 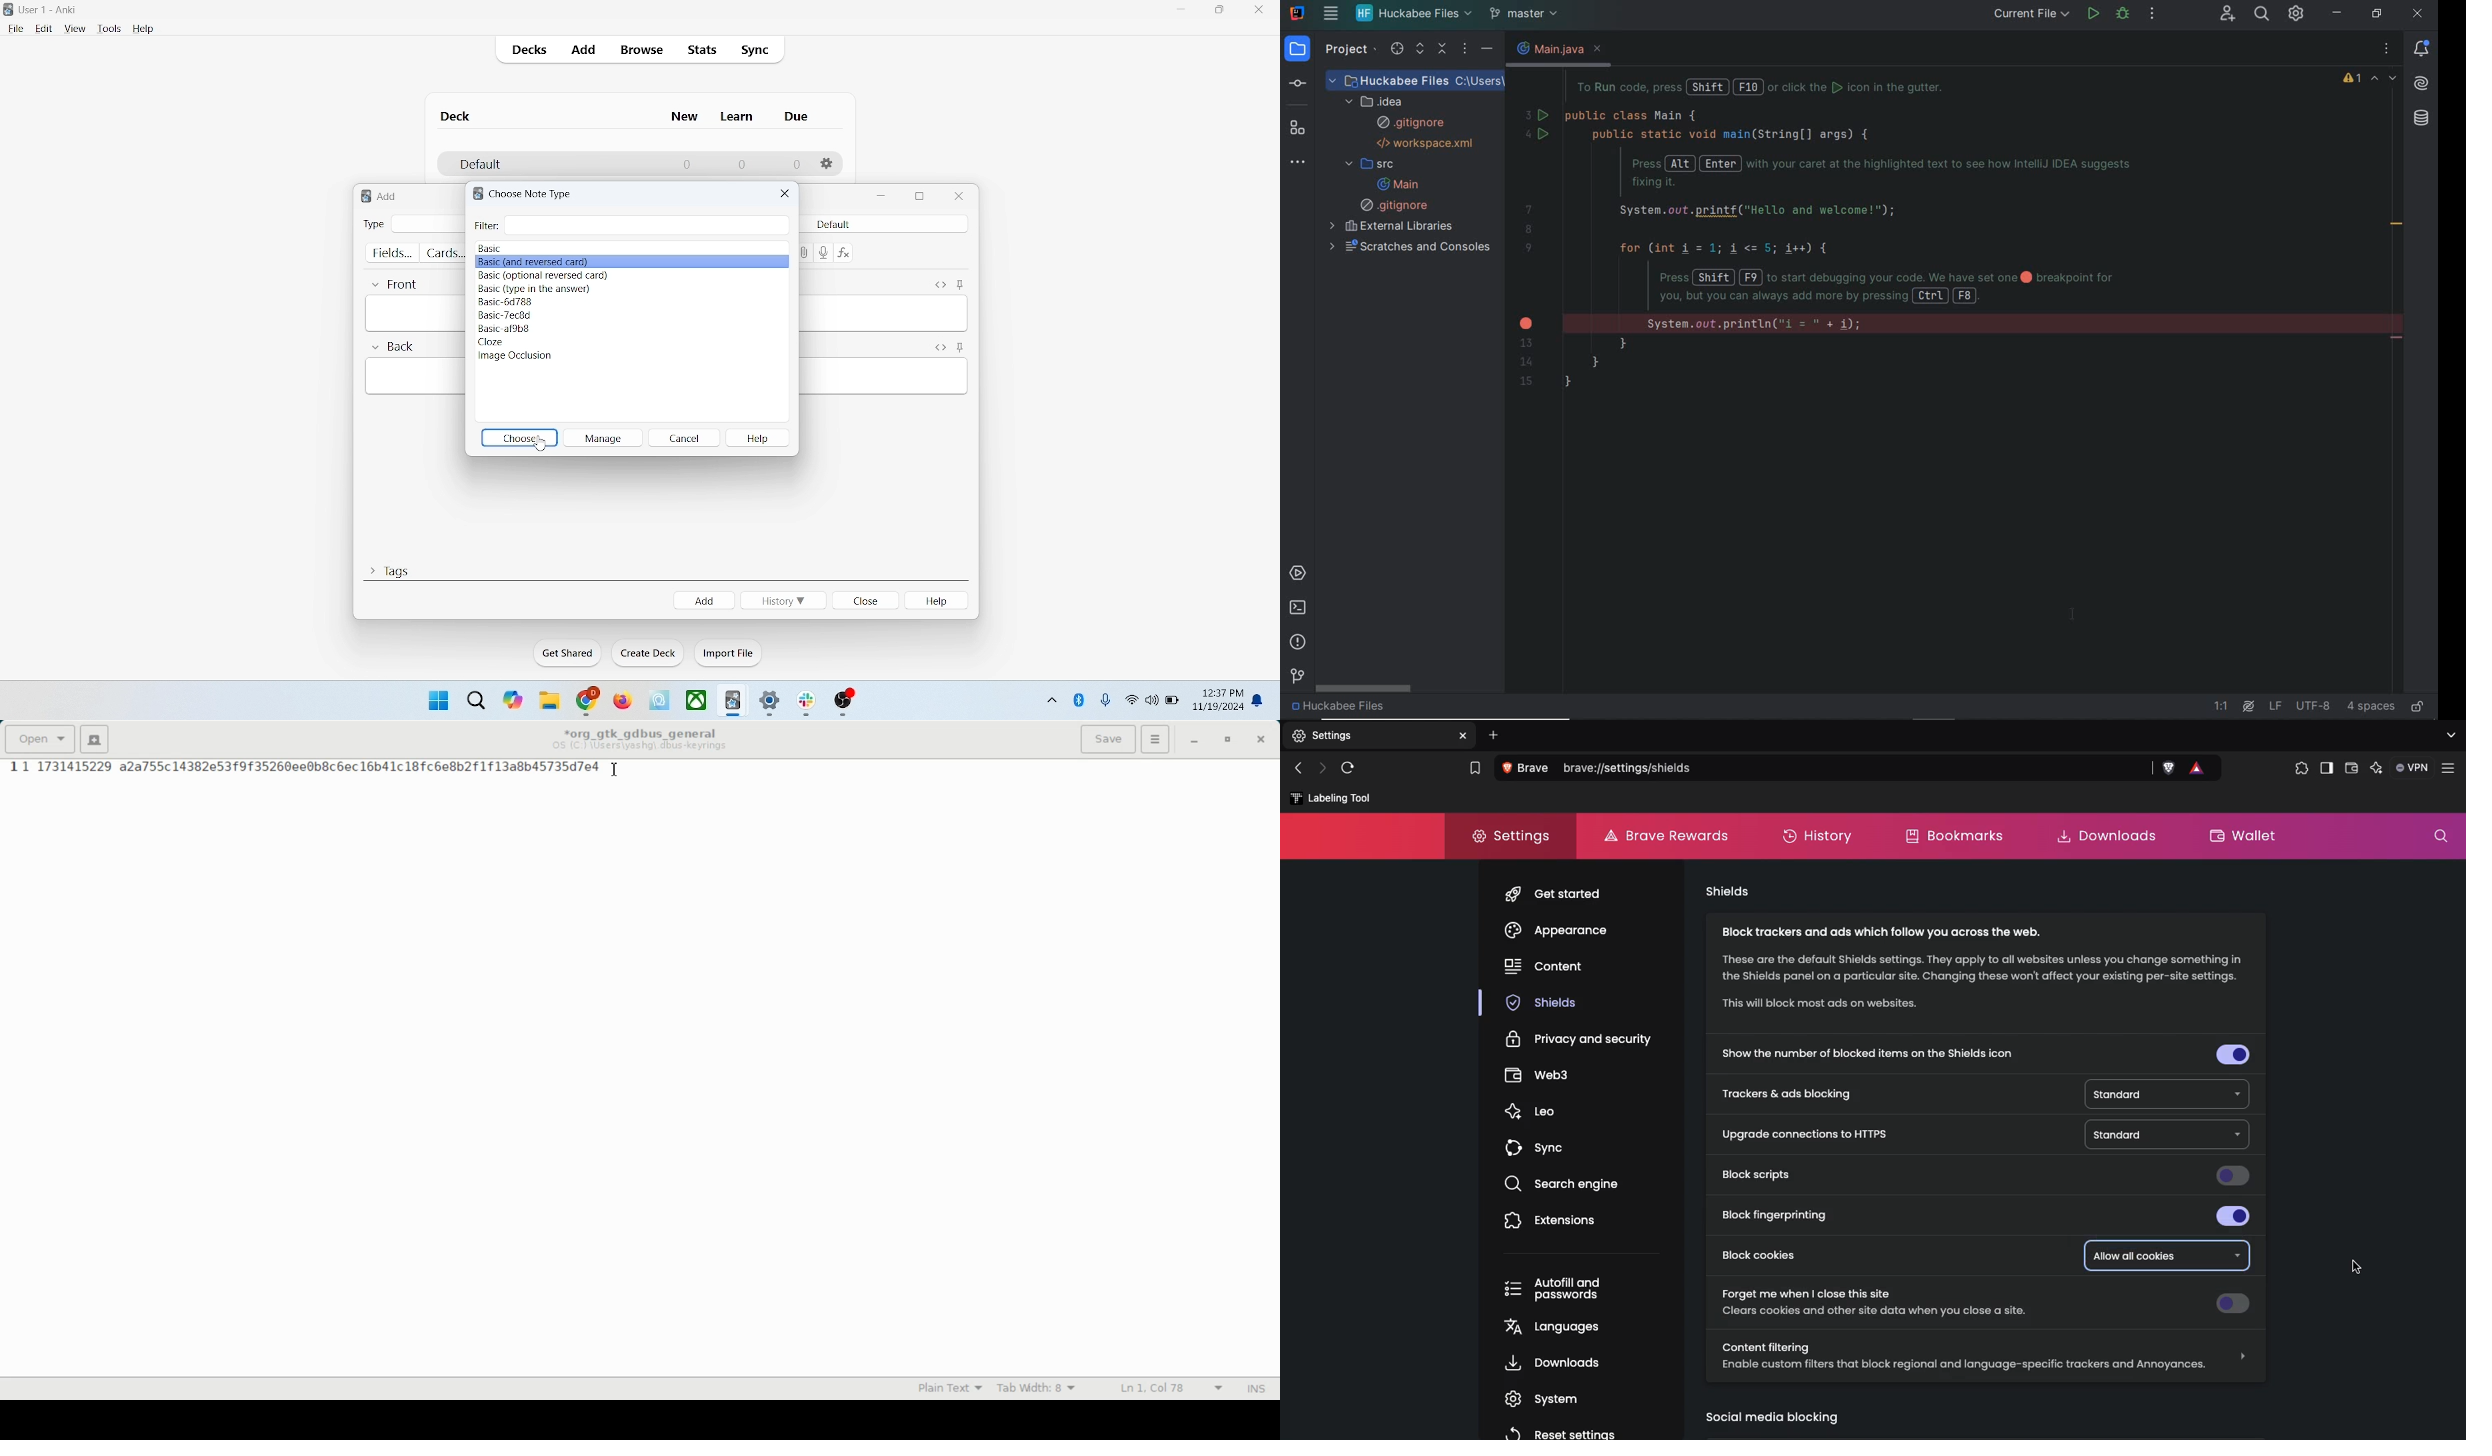 What do you see at coordinates (939, 348) in the screenshot?
I see `HTML editor` at bounding box center [939, 348].